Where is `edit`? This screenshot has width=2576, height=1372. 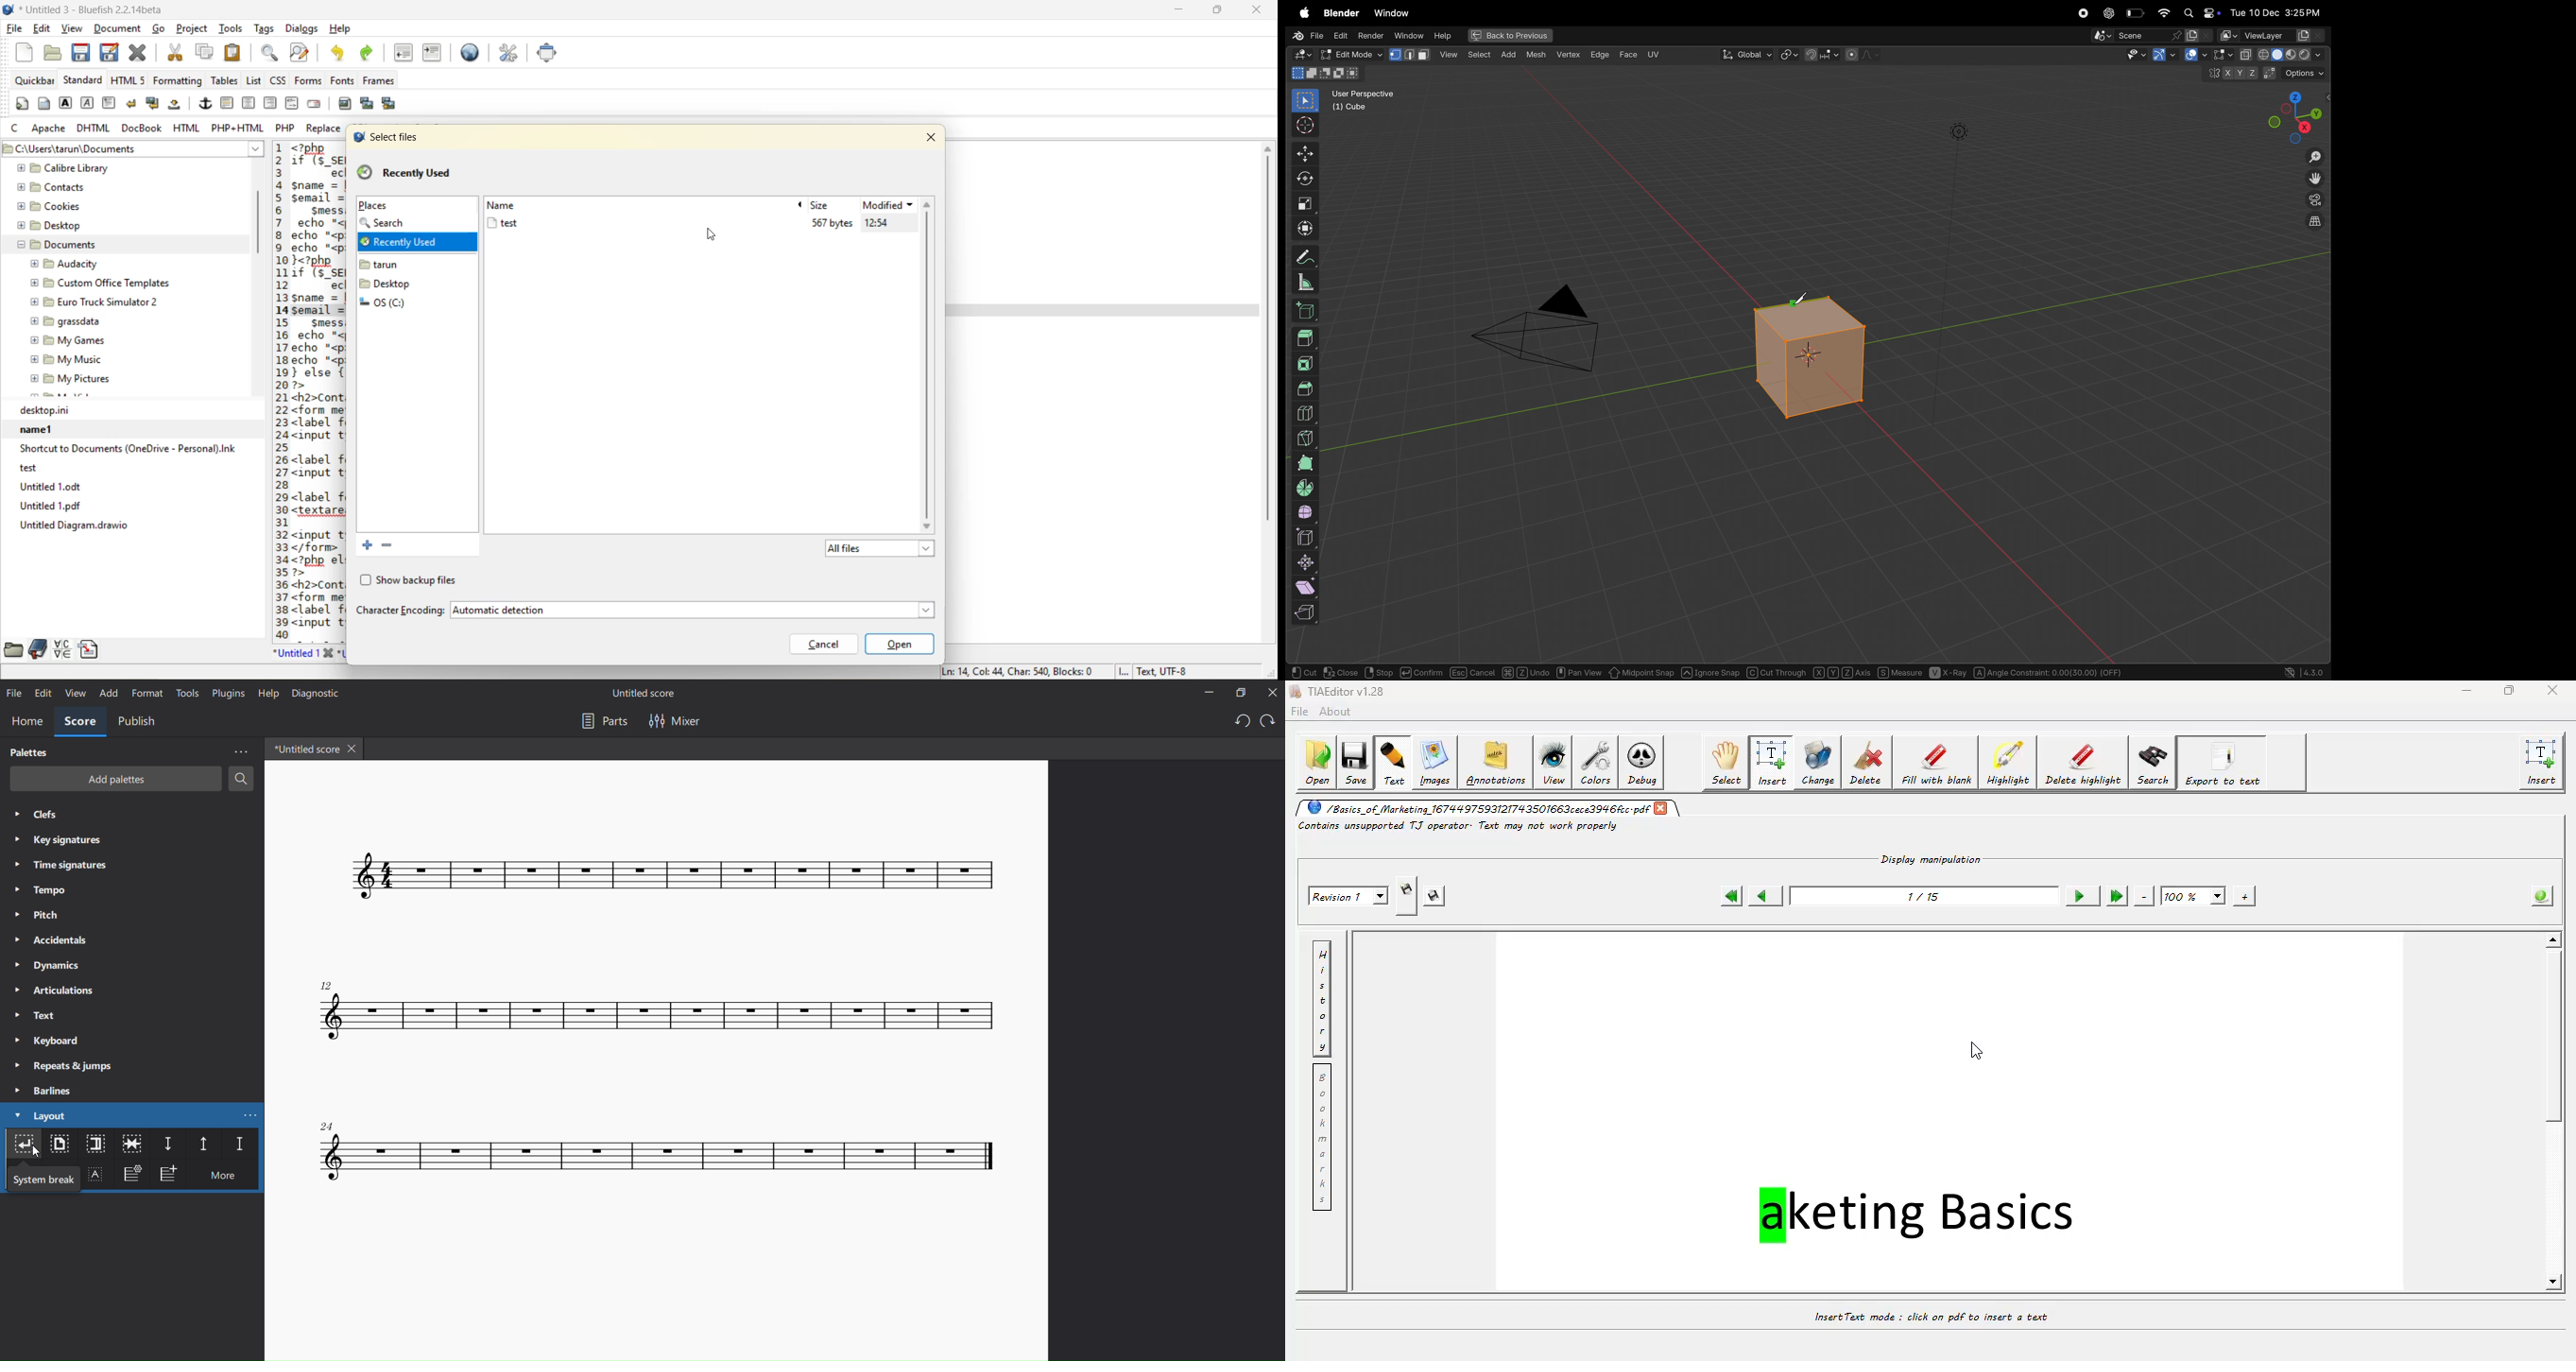
edit is located at coordinates (42, 693).